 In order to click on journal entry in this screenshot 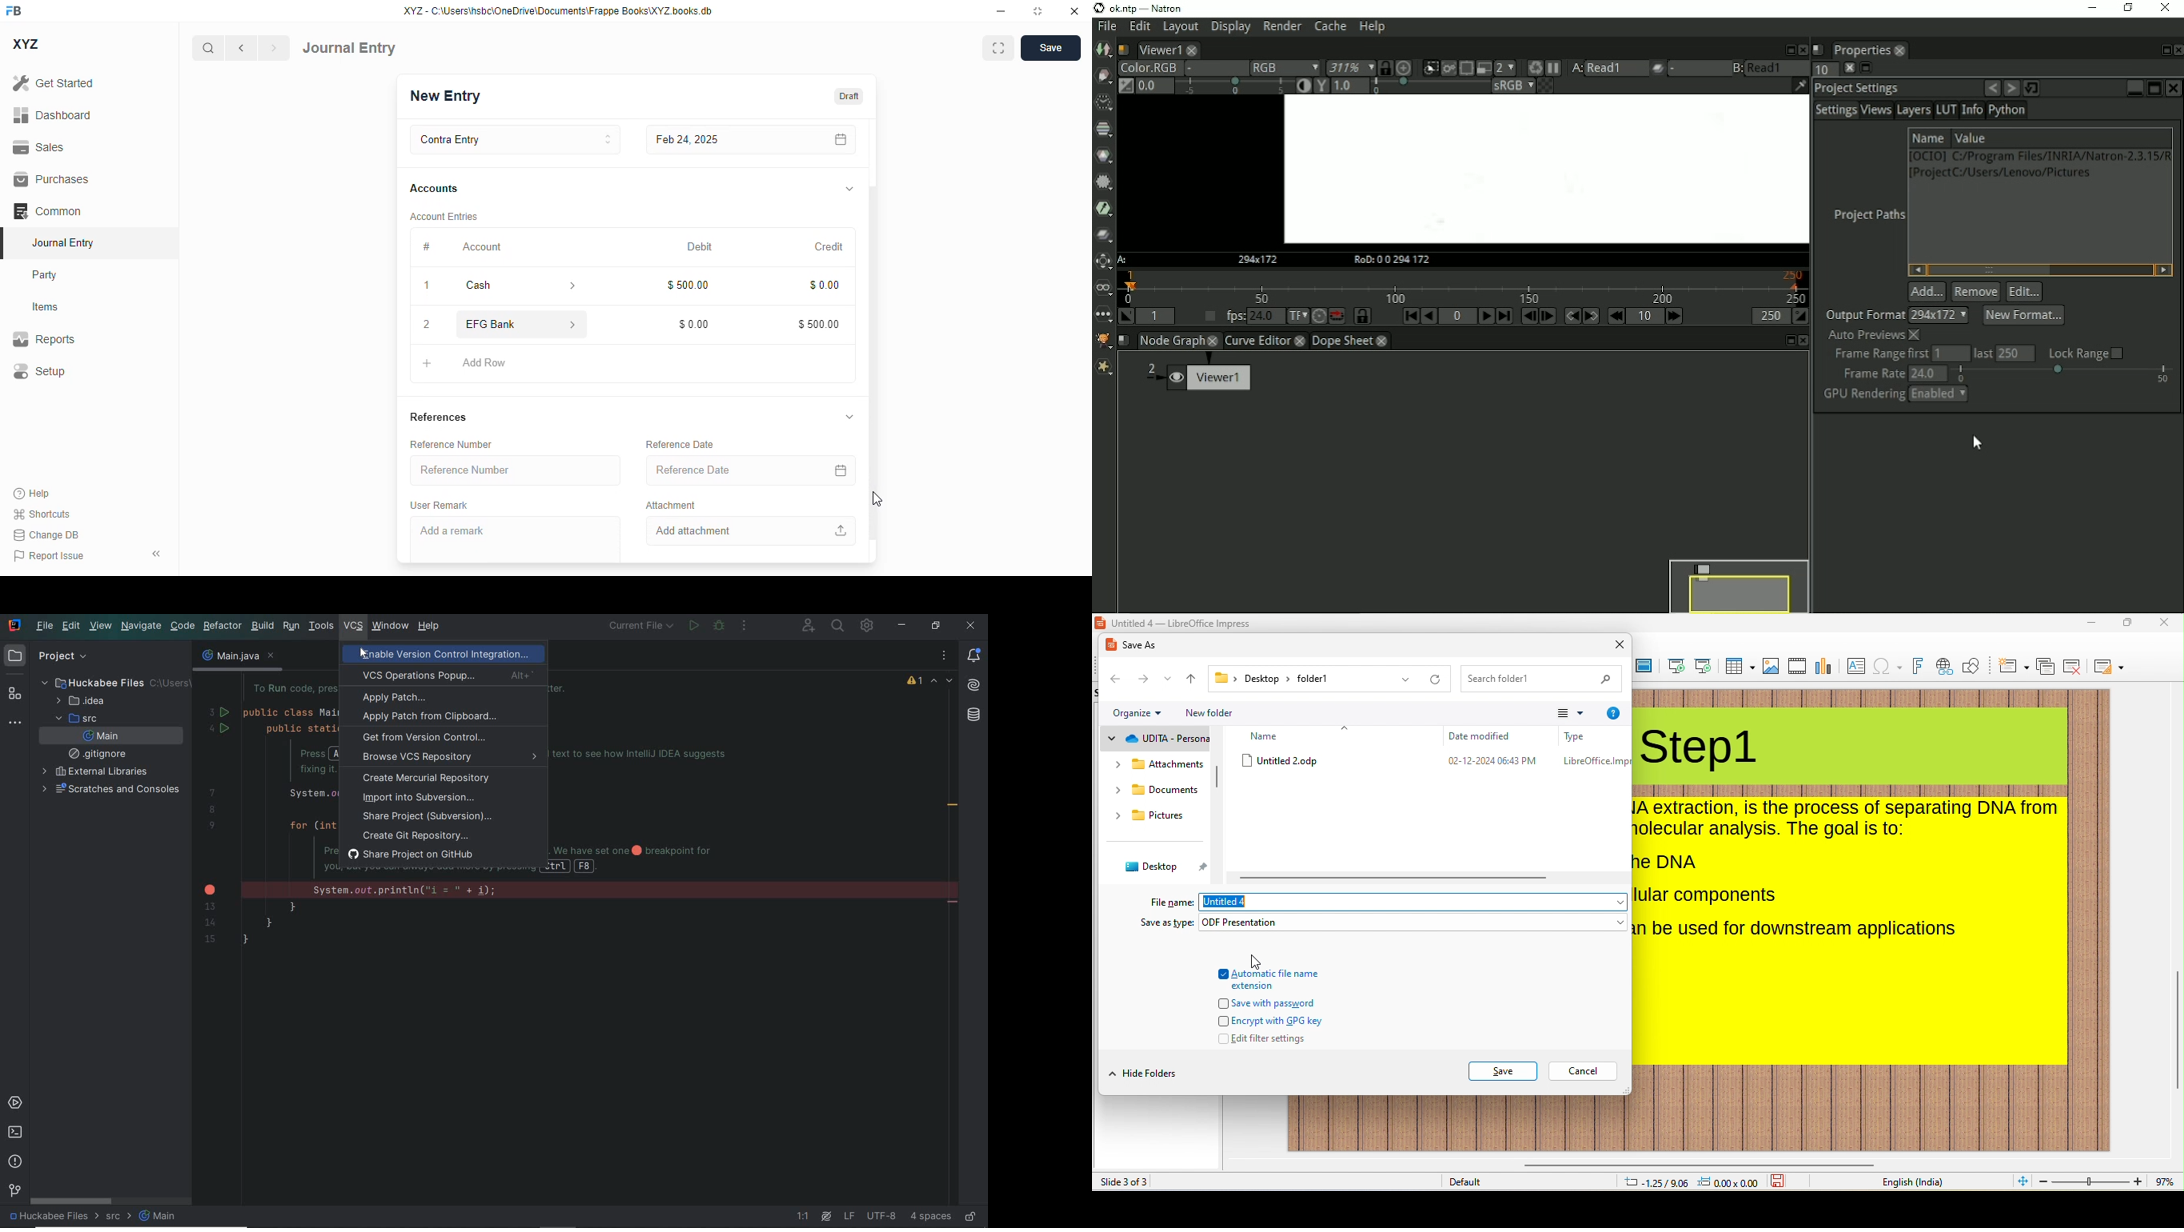, I will do `click(349, 48)`.